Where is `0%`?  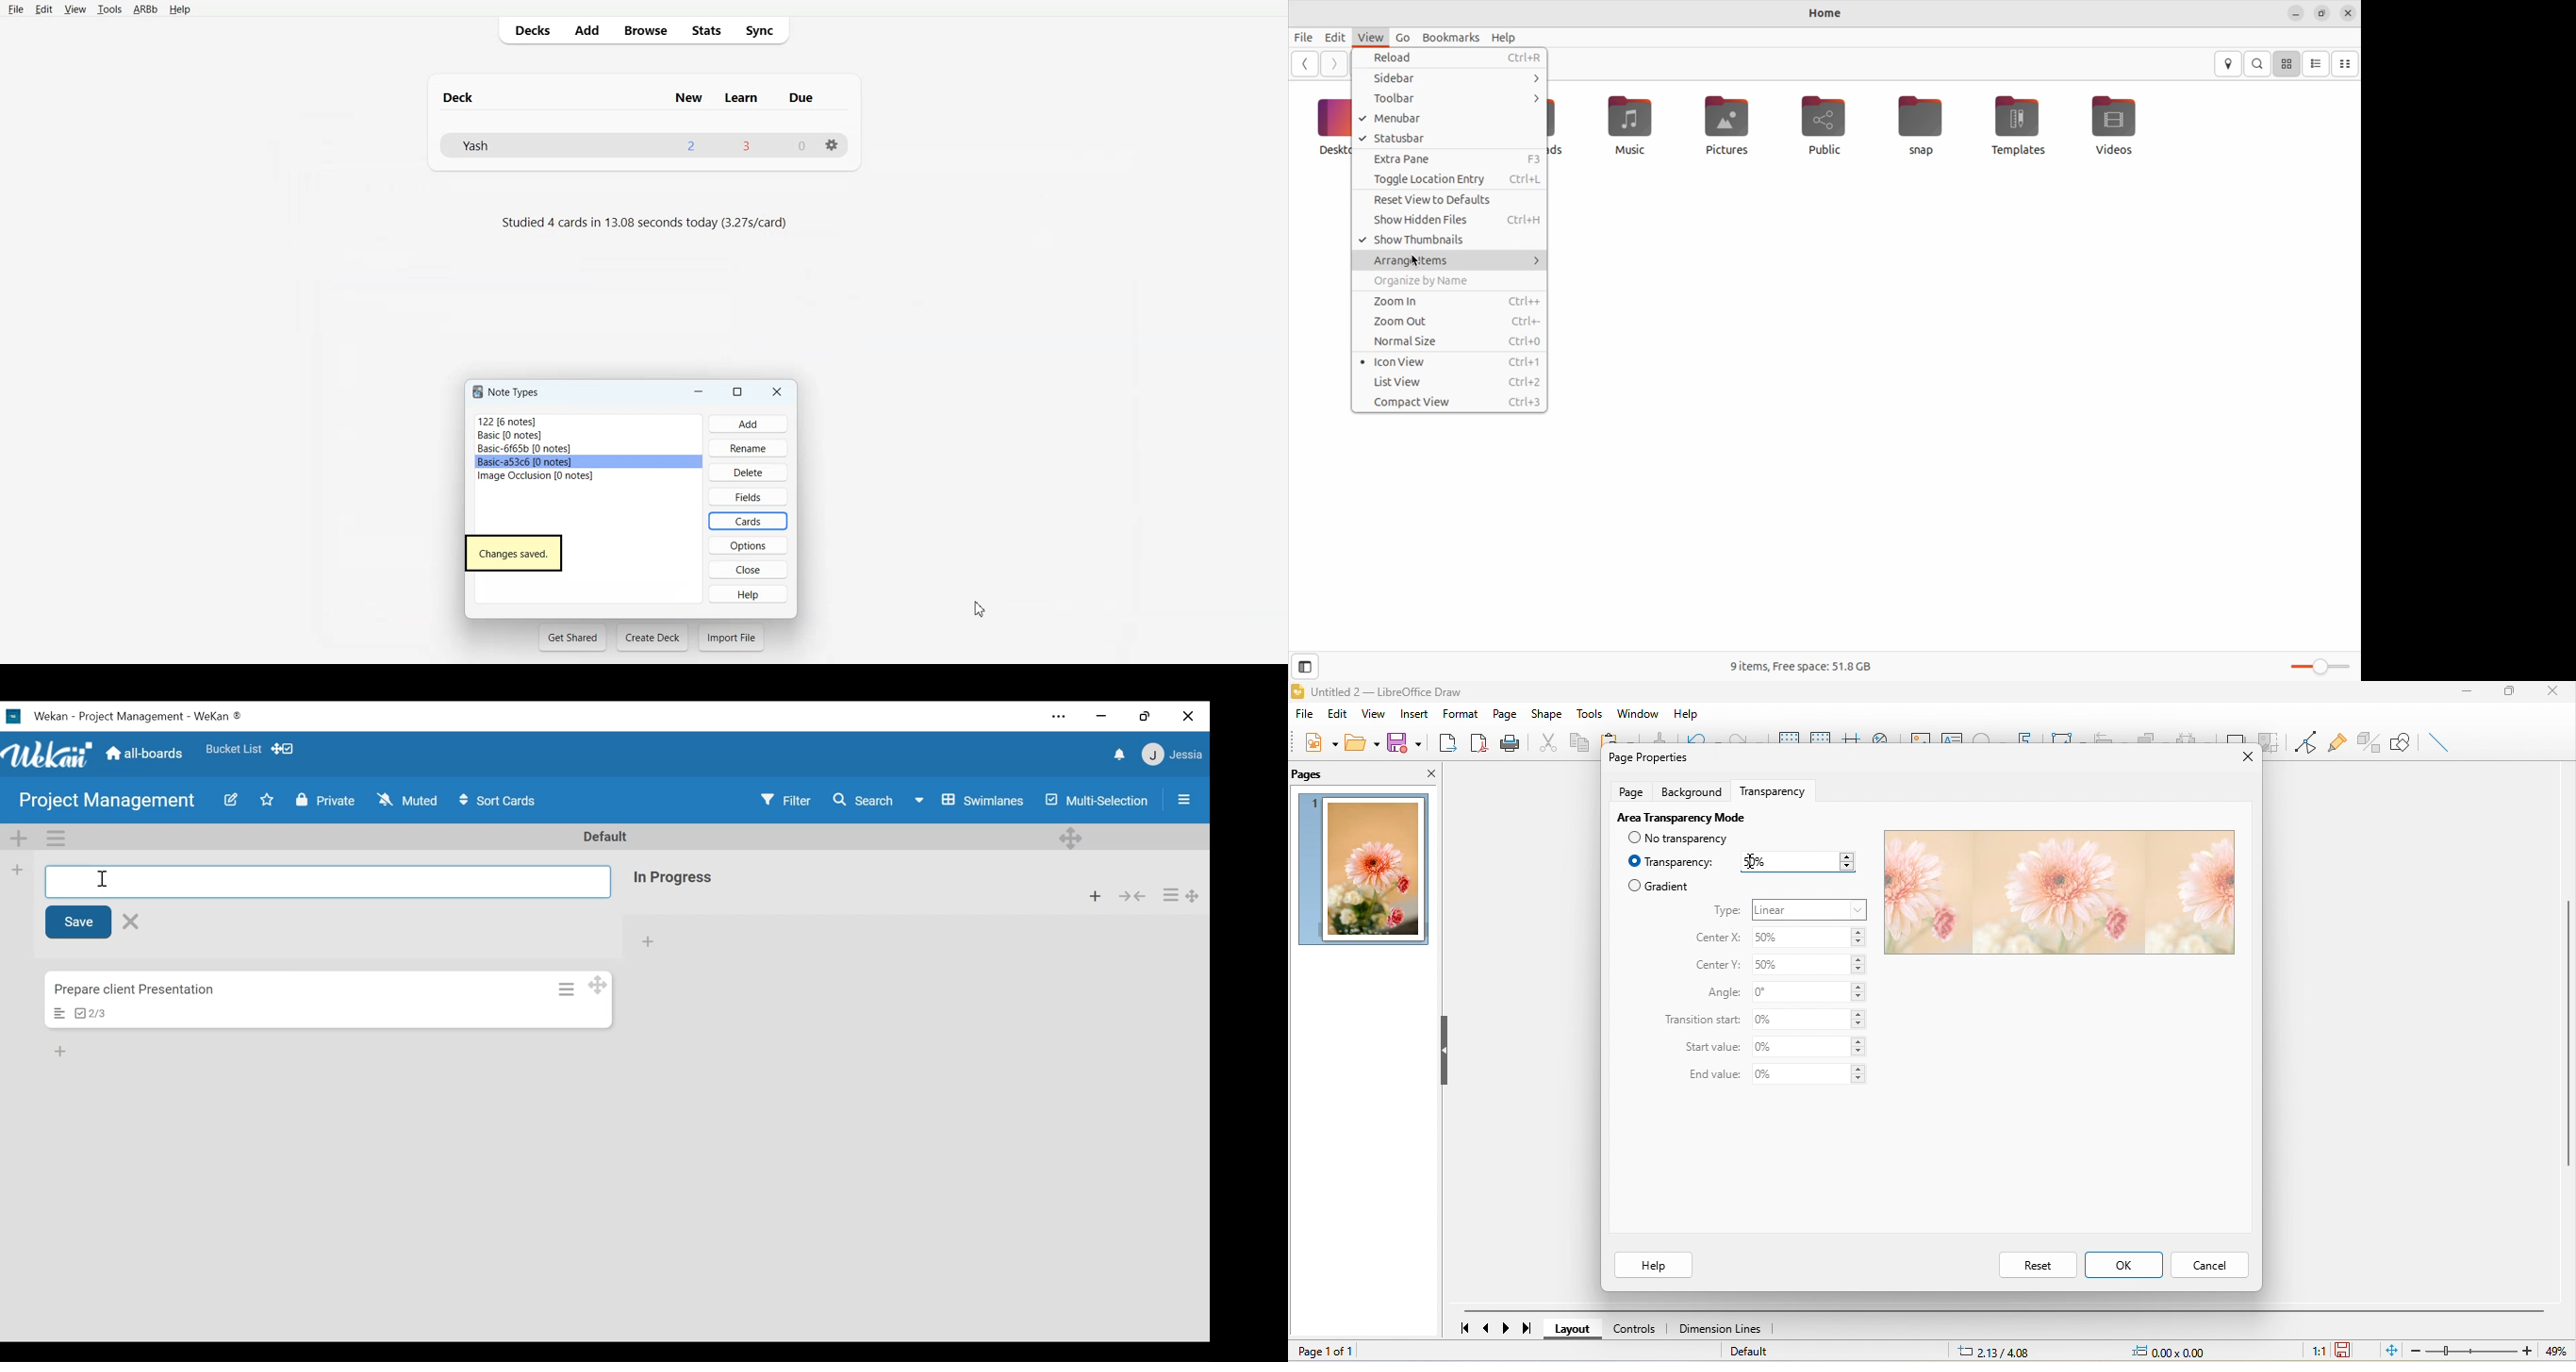
0% is located at coordinates (1809, 1047).